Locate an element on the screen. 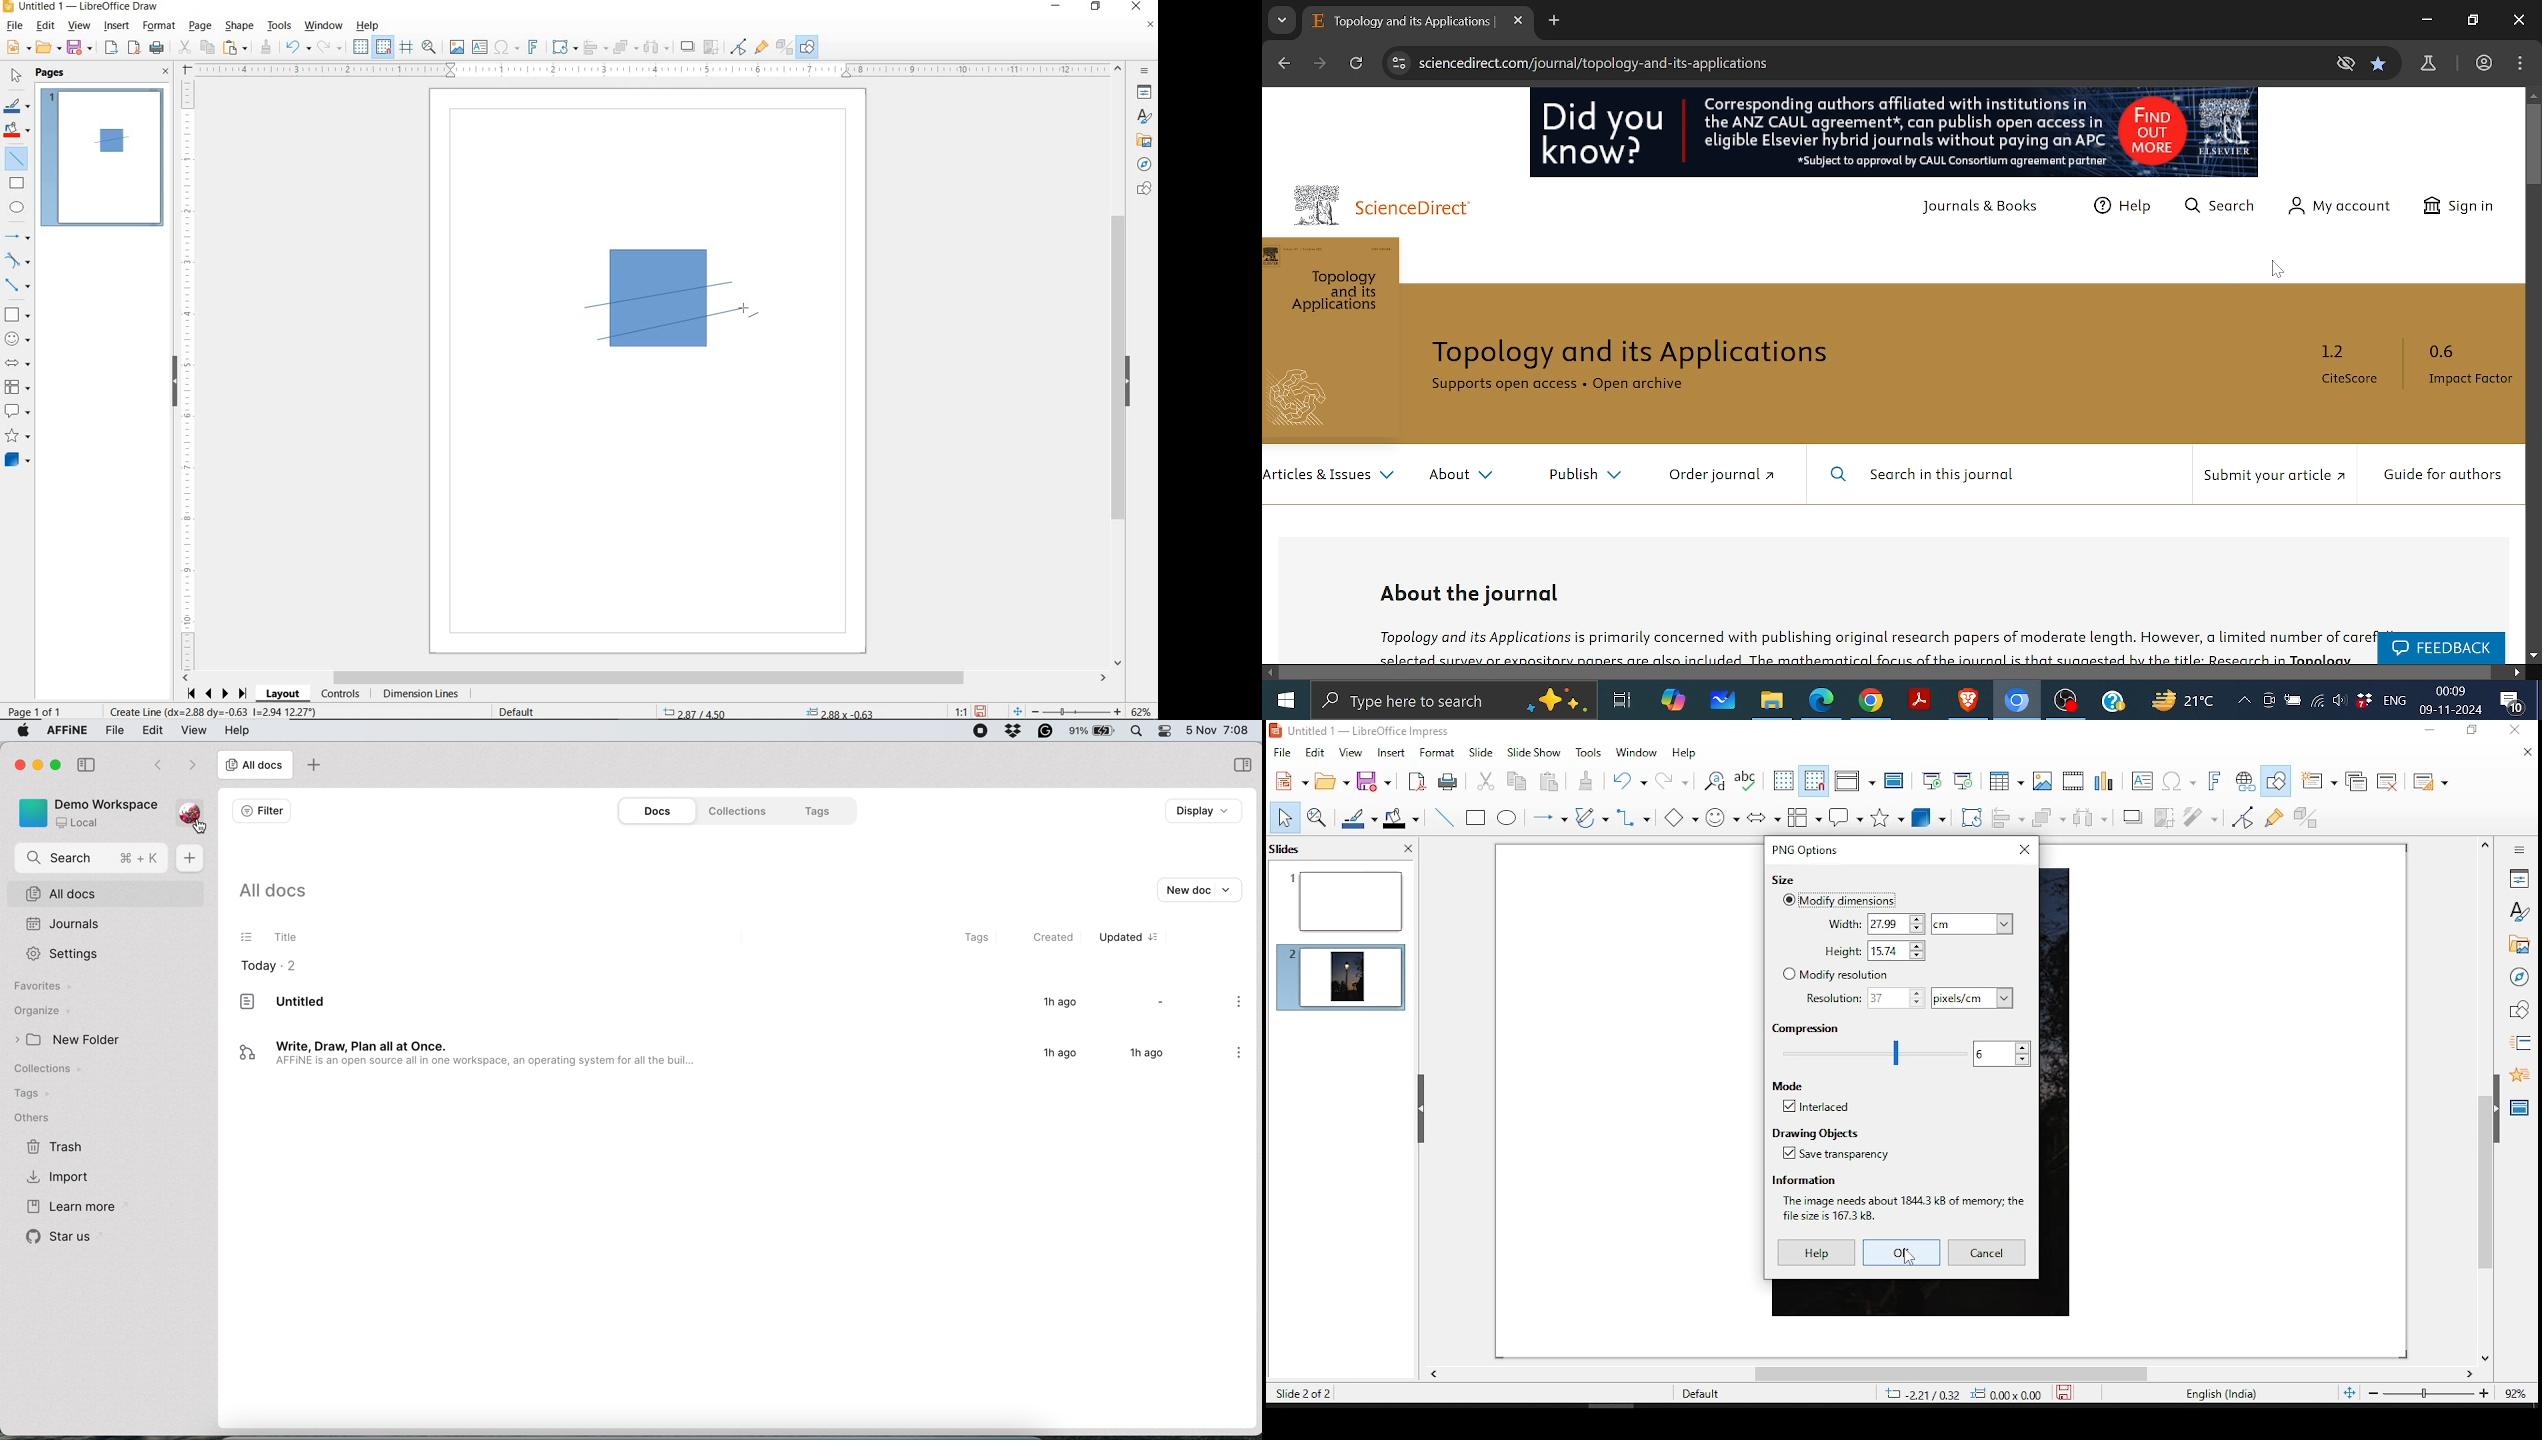 This screenshot has height=1456, width=2548. paste is located at coordinates (1587, 783).